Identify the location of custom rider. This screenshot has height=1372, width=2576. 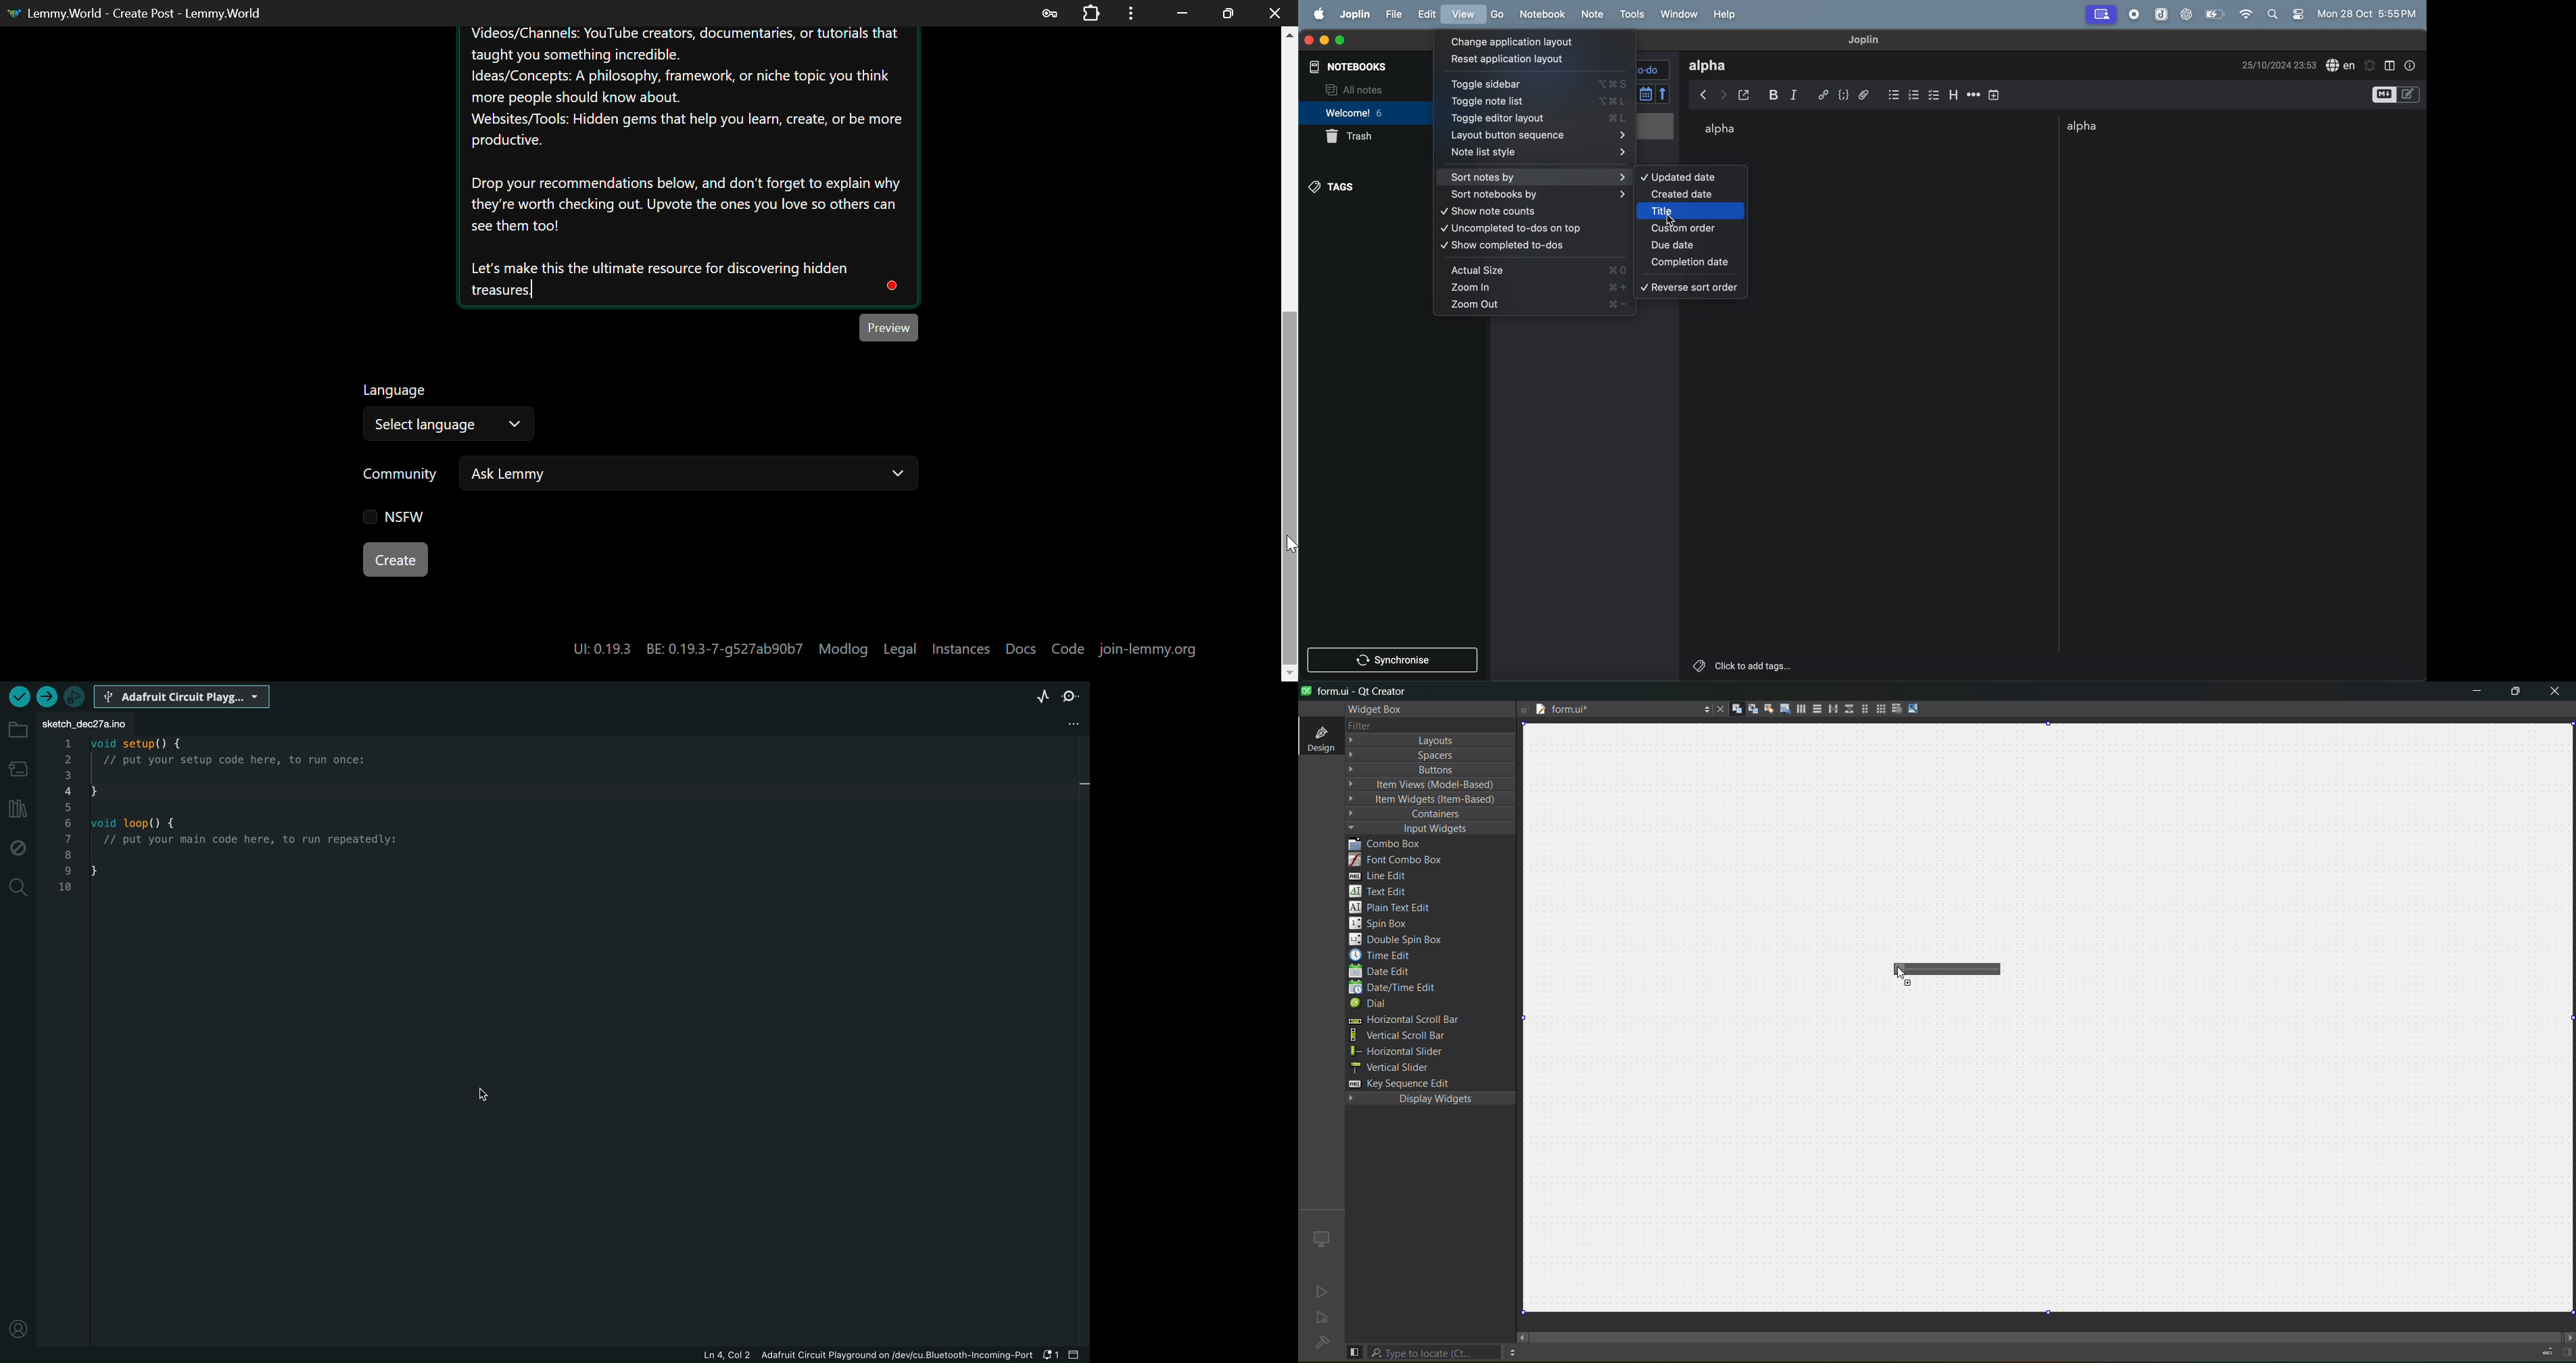
(1690, 228).